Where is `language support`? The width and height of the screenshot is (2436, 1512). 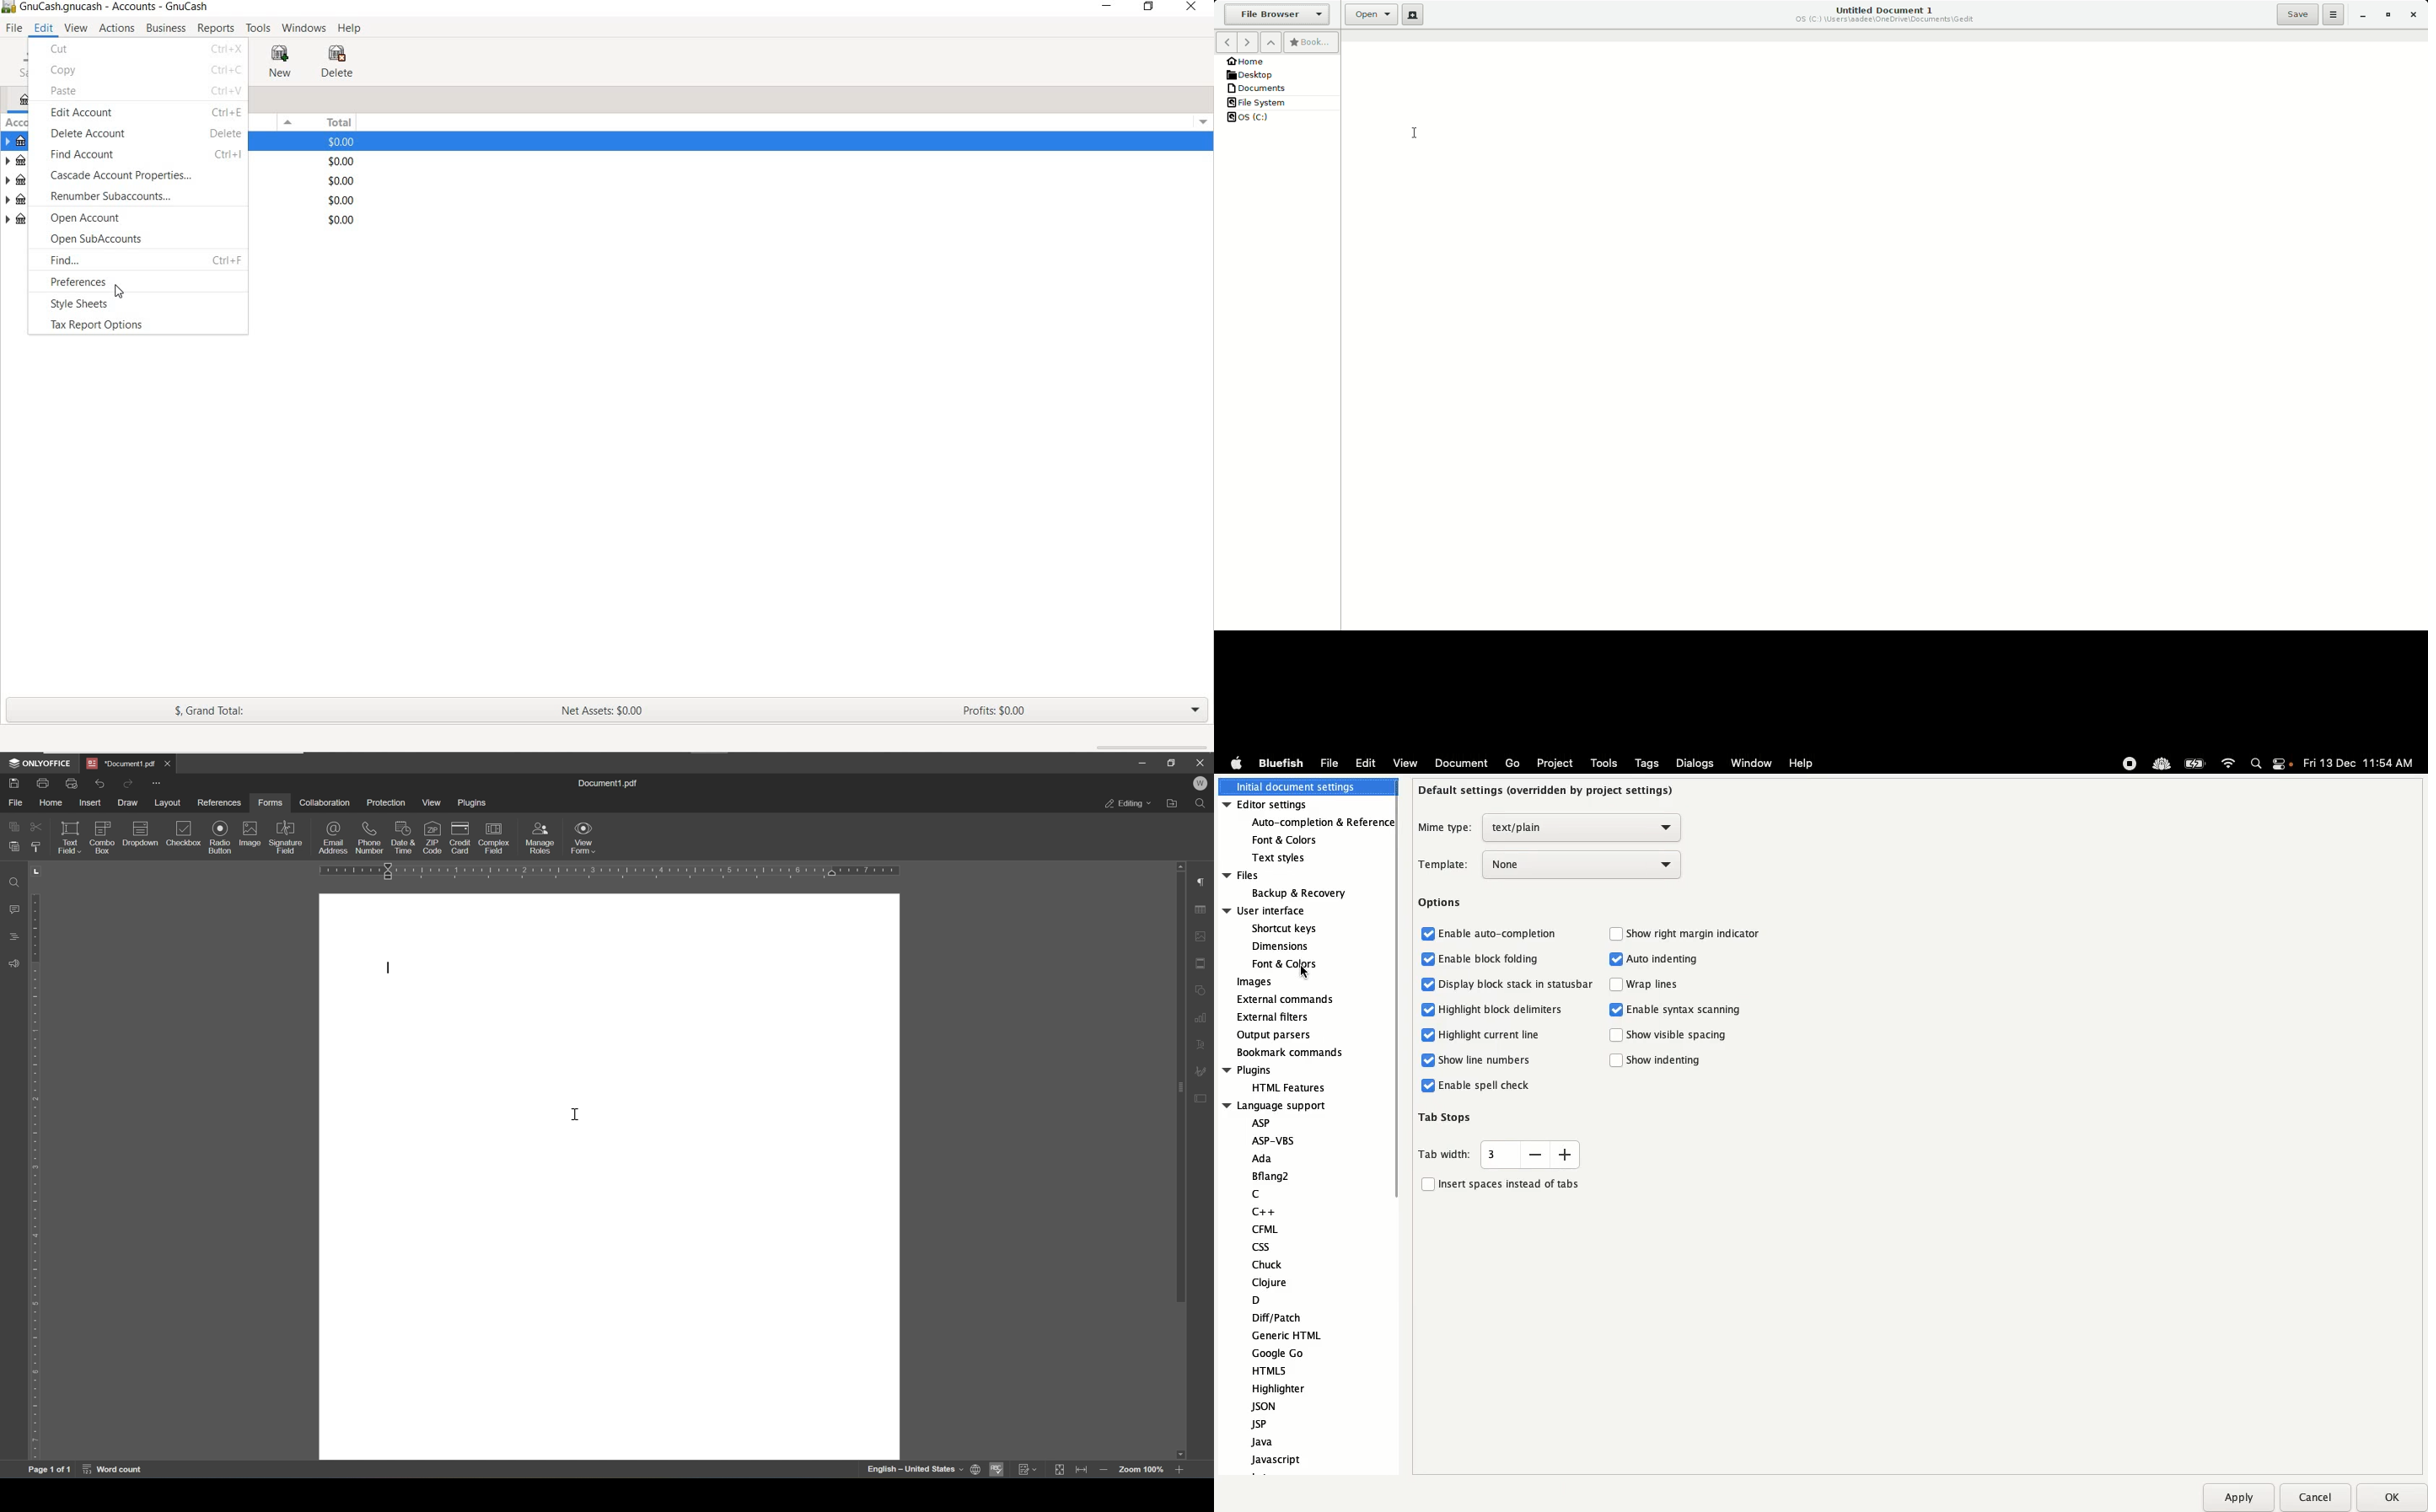
language support is located at coordinates (1276, 1105).